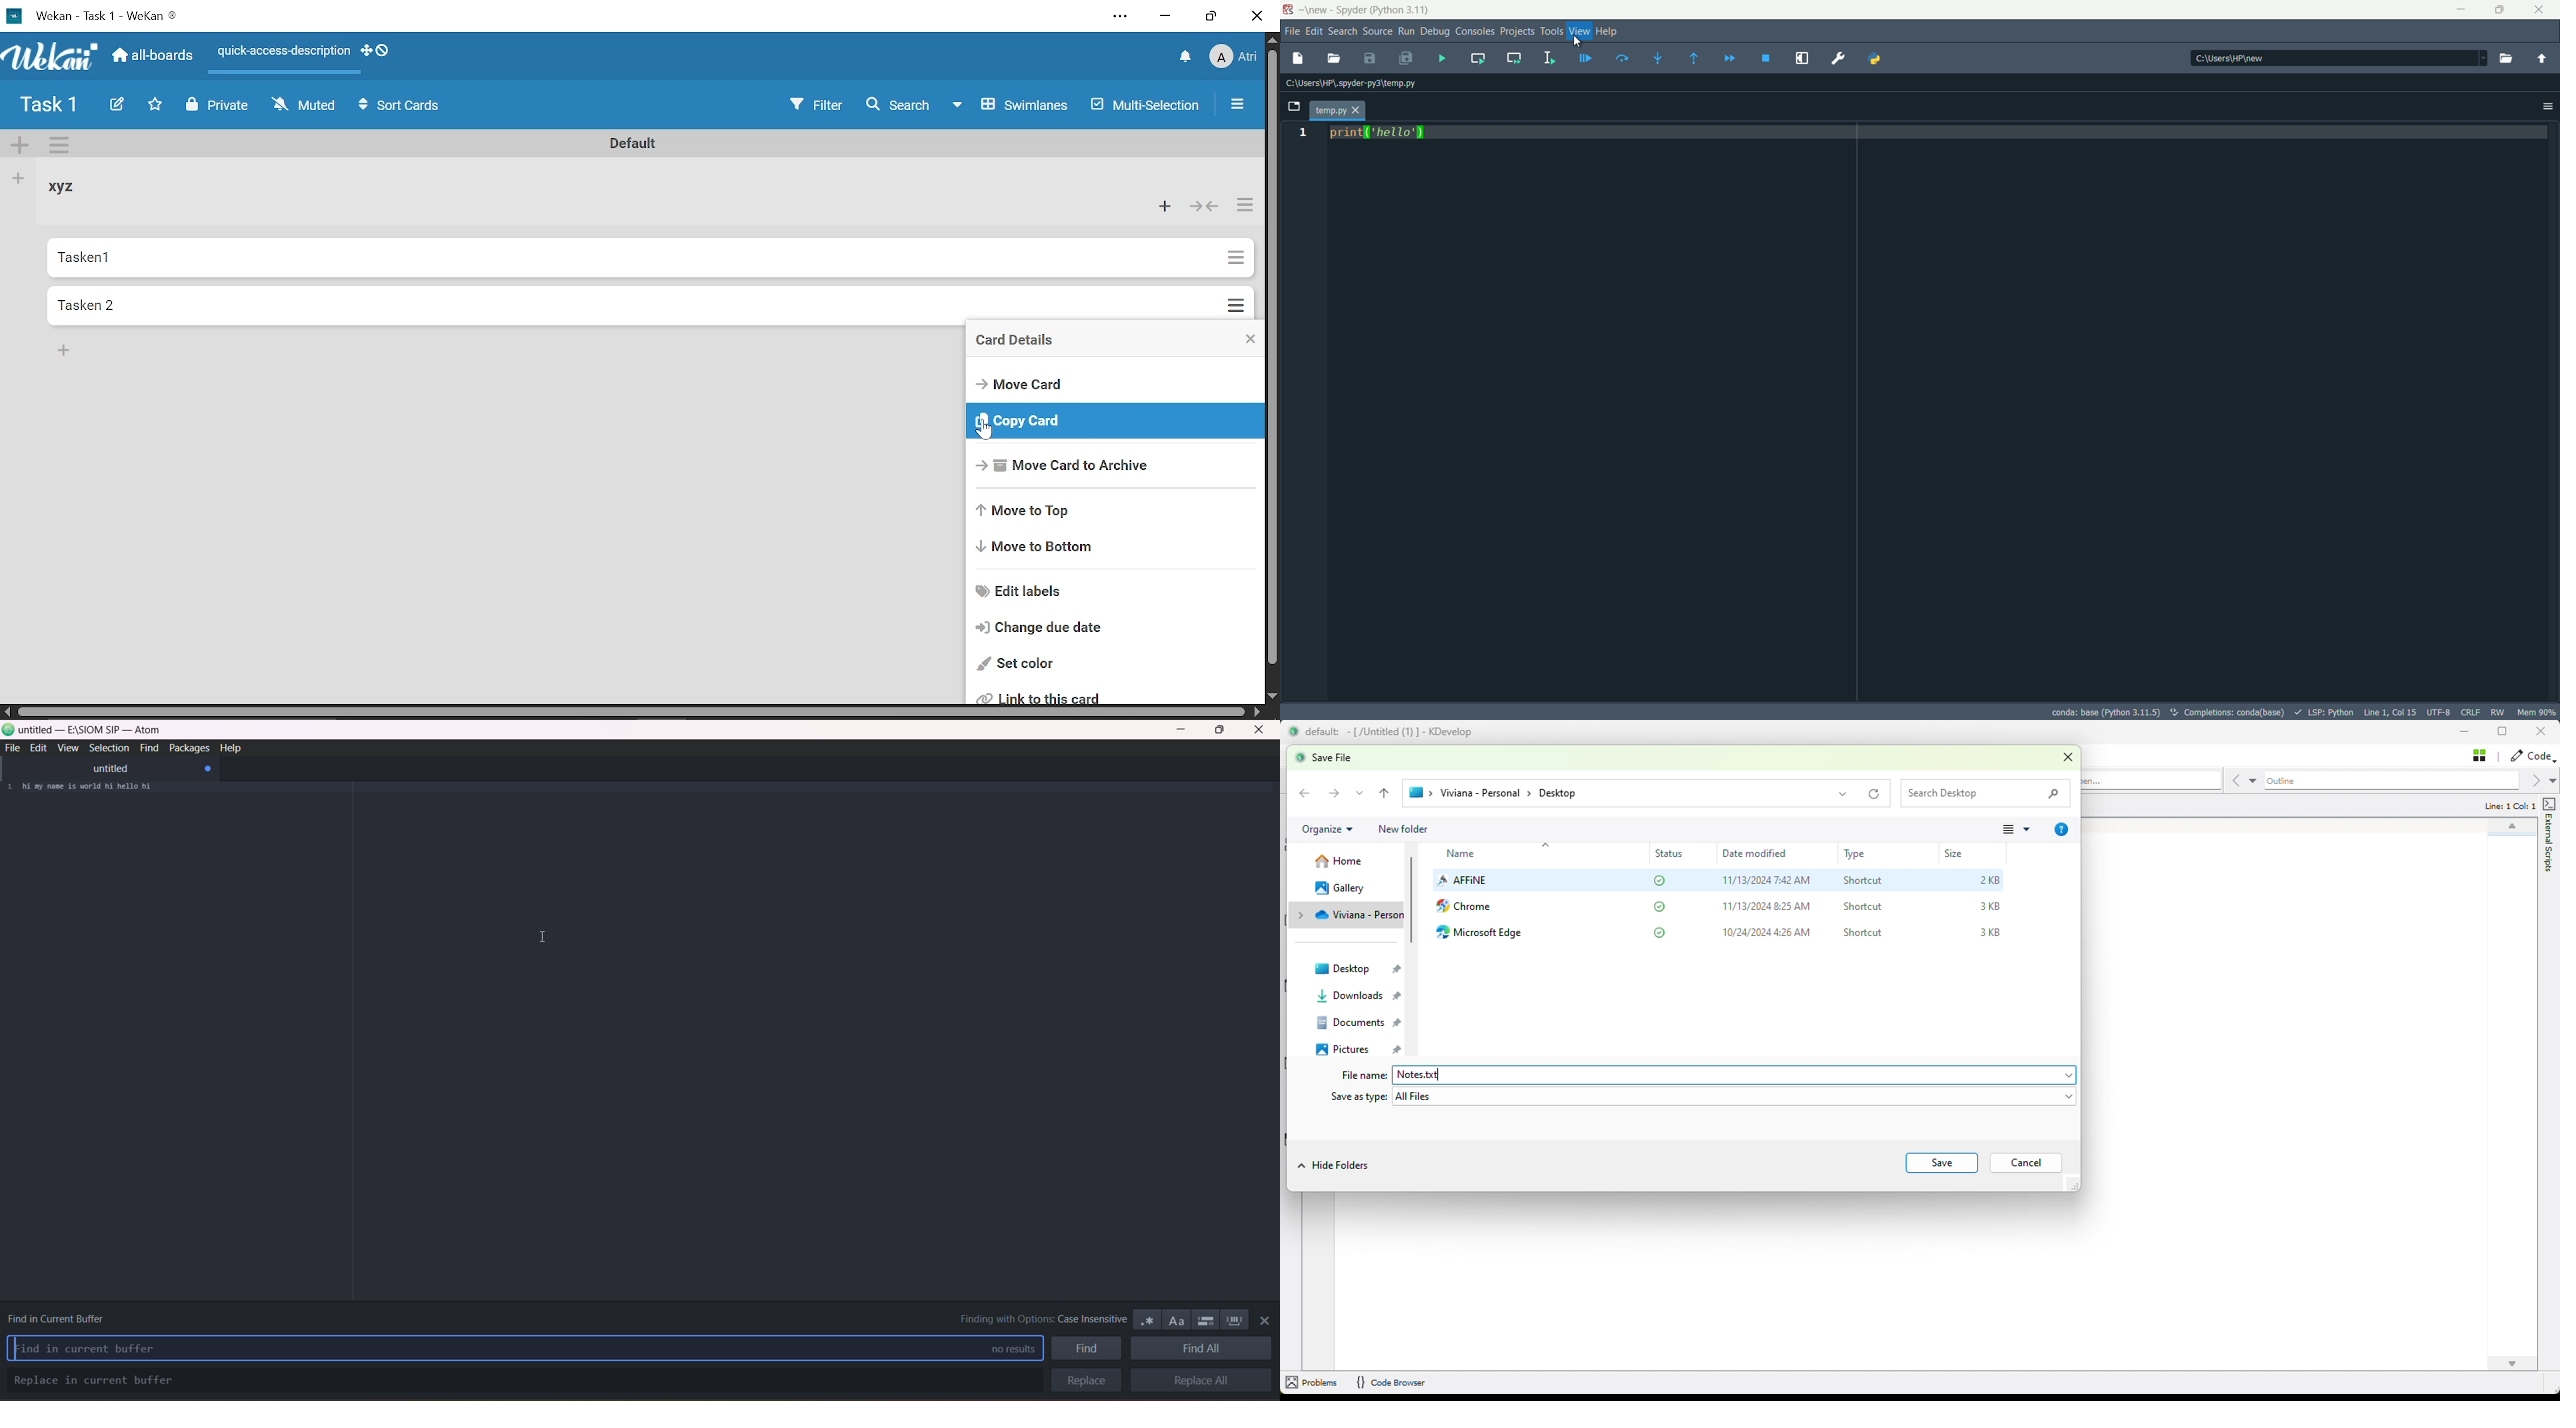  Describe the element at coordinates (1353, 85) in the screenshot. I see `c:\users\hp\.spyder-py3\temp.py` at that location.